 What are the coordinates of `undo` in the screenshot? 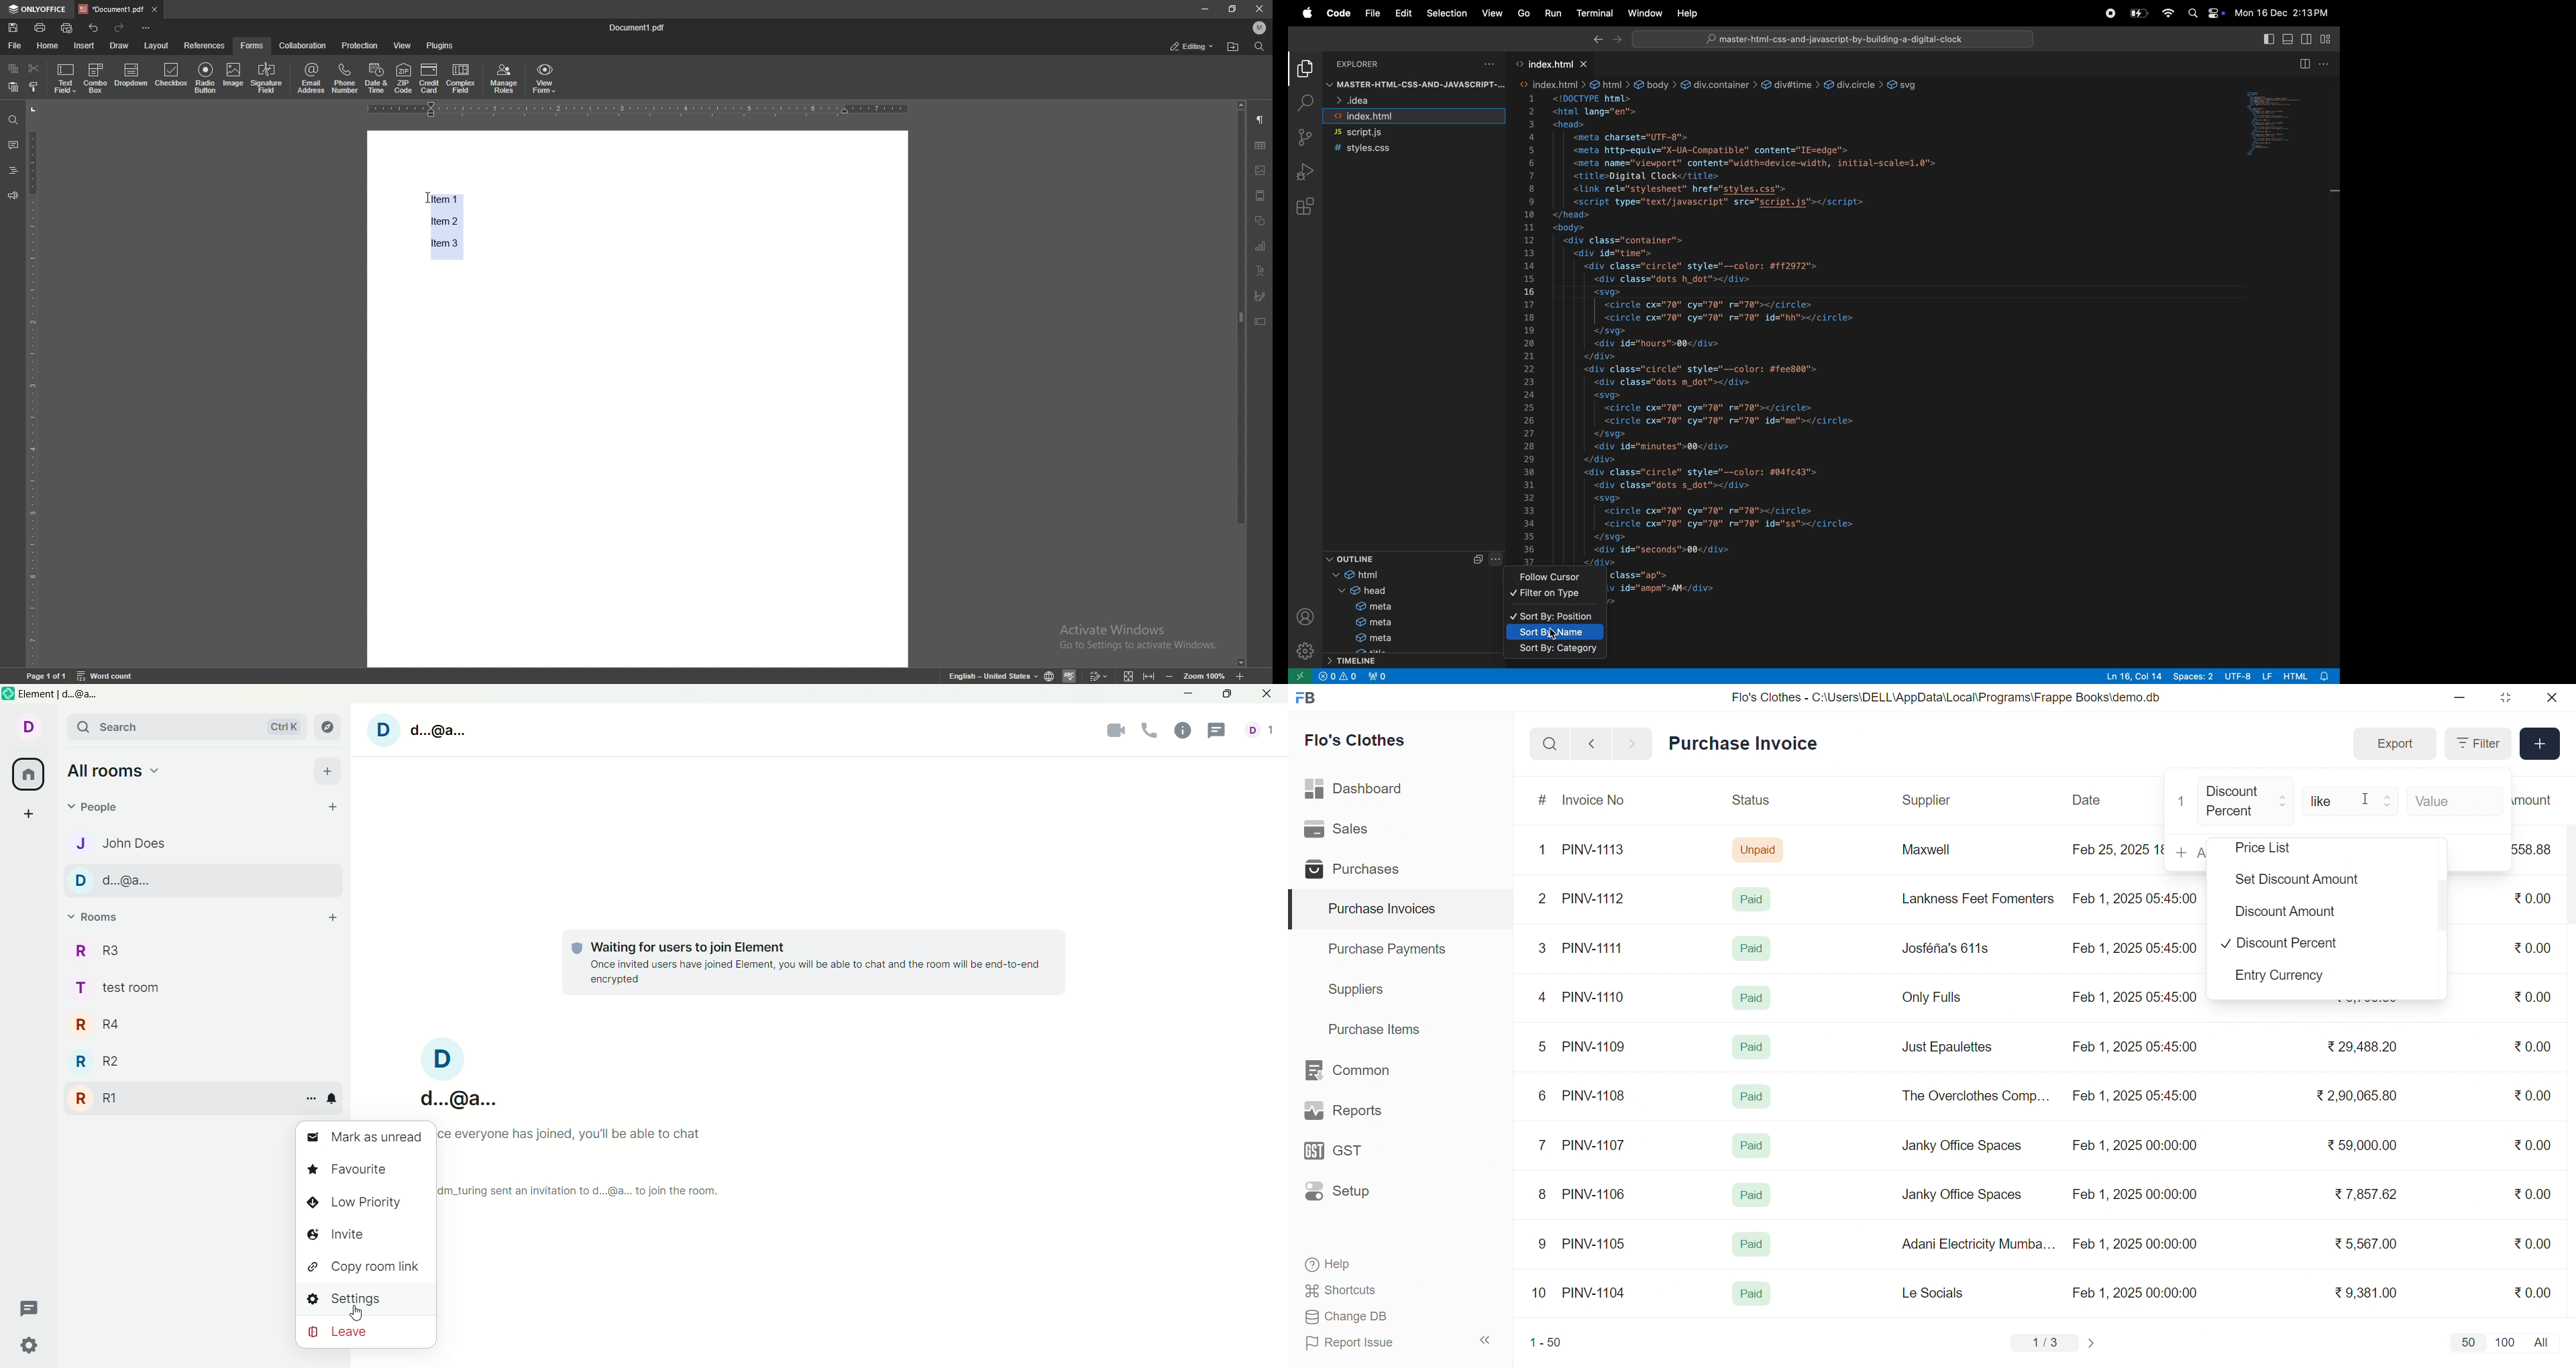 It's located at (93, 27).